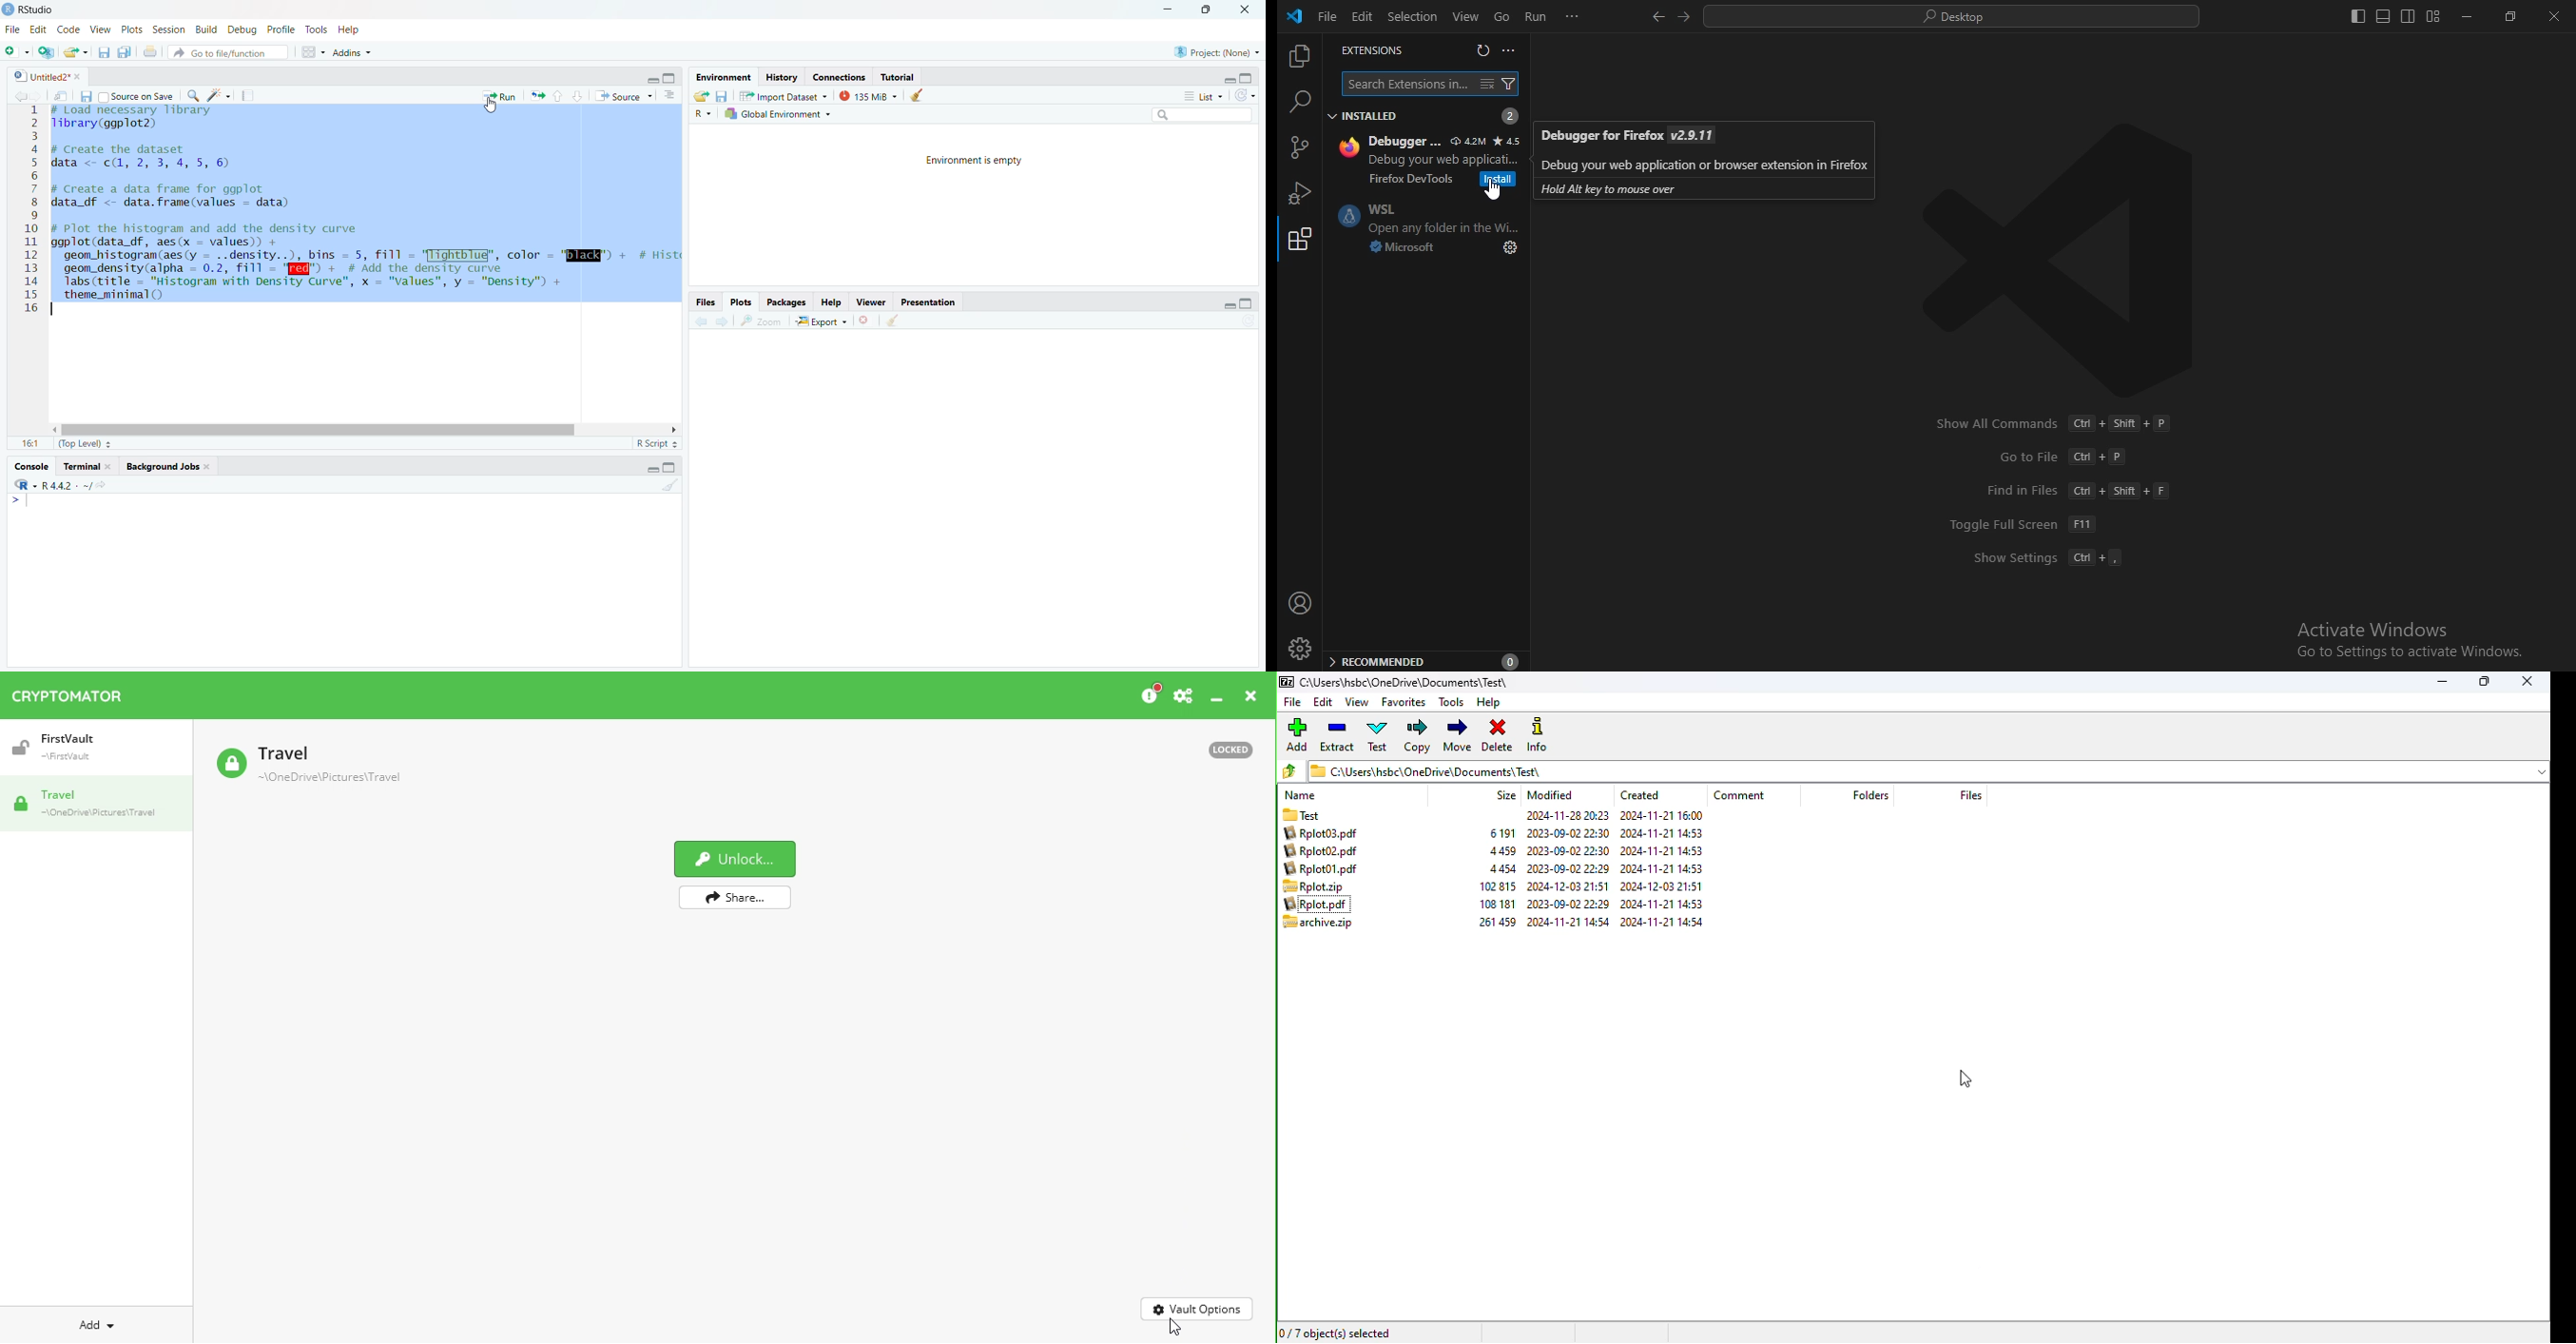 The width and height of the screenshot is (2576, 1344). Describe the element at coordinates (899, 77) in the screenshot. I see `Tutorial` at that location.